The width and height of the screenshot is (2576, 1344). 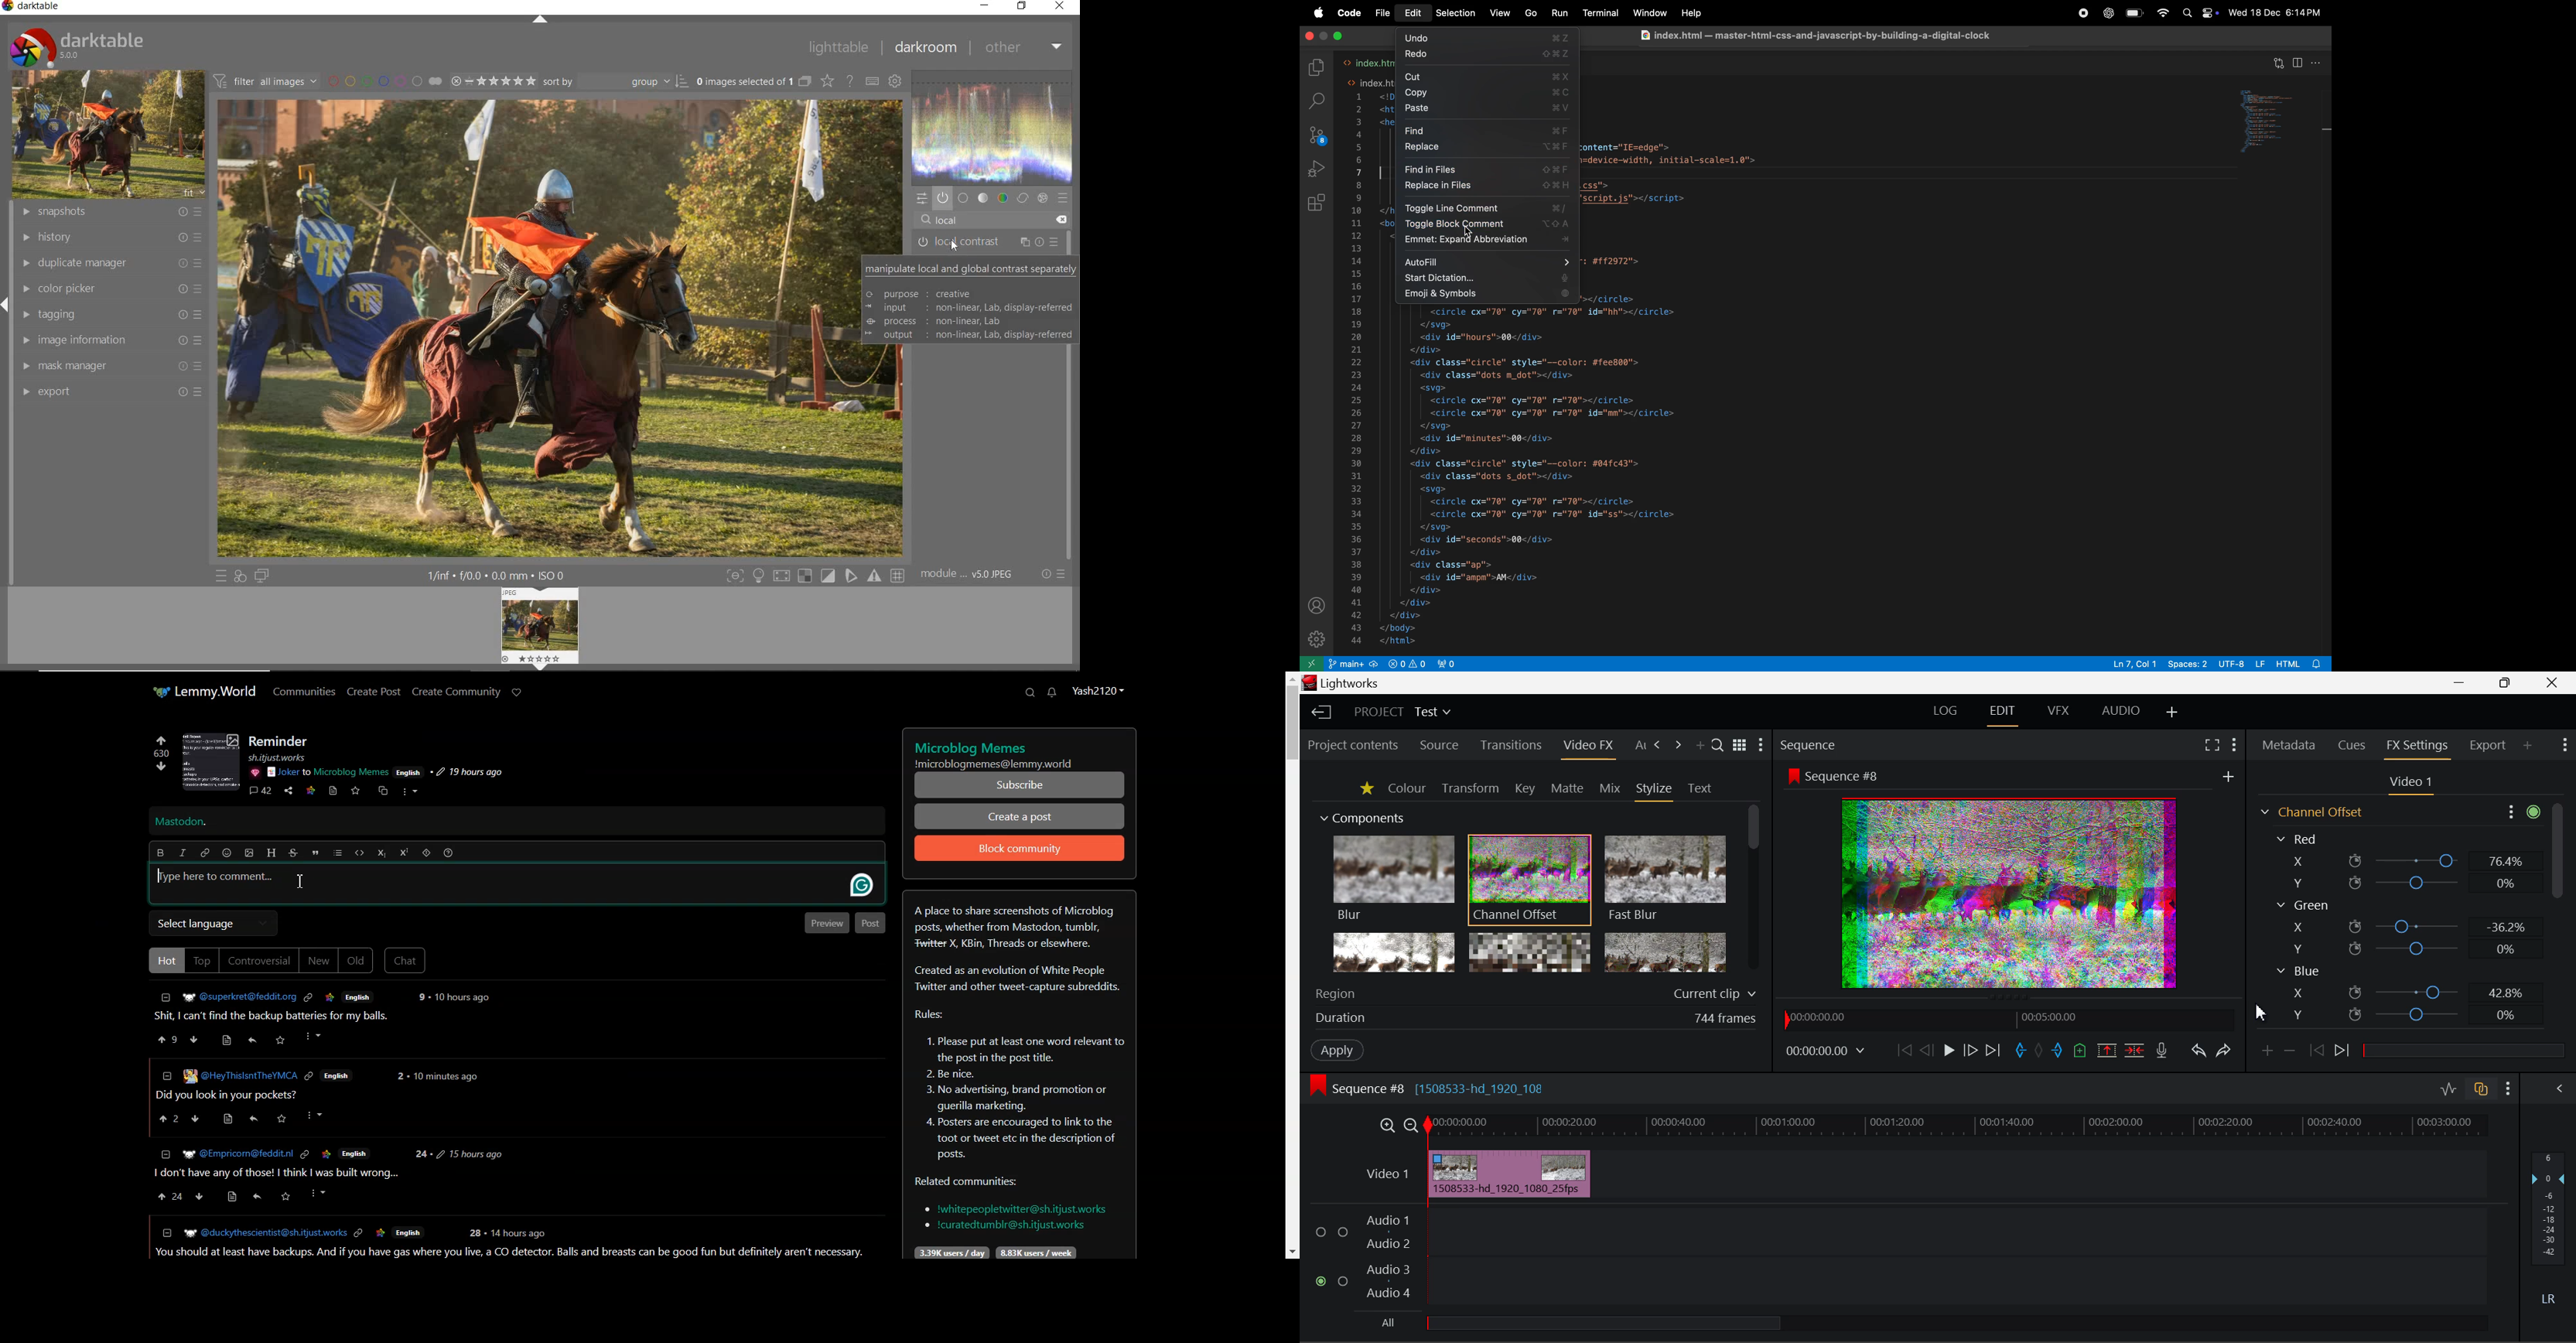 I want to click on Previous keyframe, so click(x=2317, y=1051).